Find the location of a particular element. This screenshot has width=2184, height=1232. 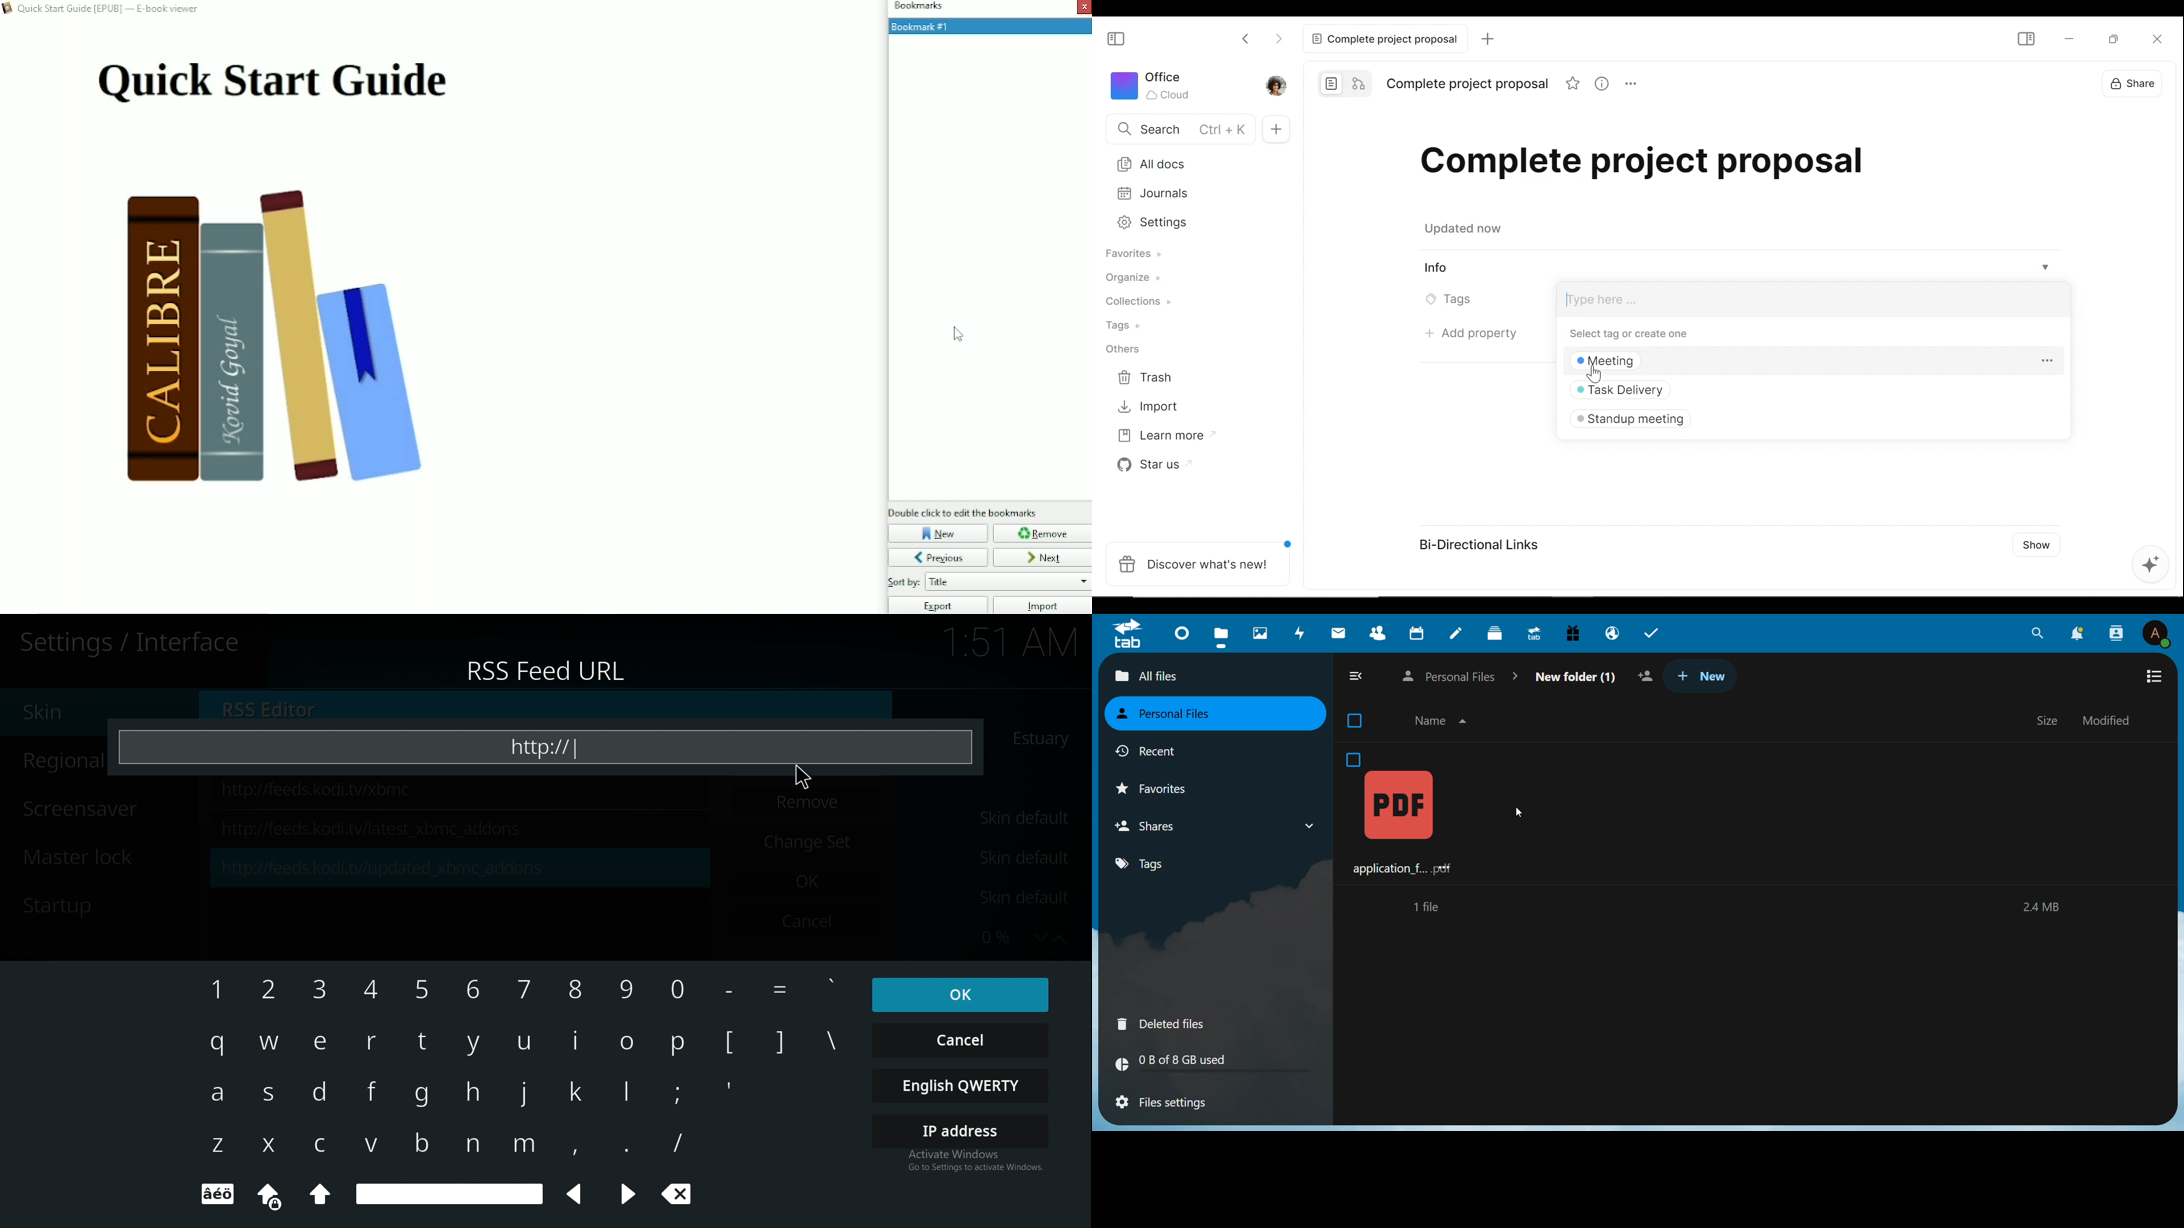

keyboard Input is located at coordinates (422, 1039).